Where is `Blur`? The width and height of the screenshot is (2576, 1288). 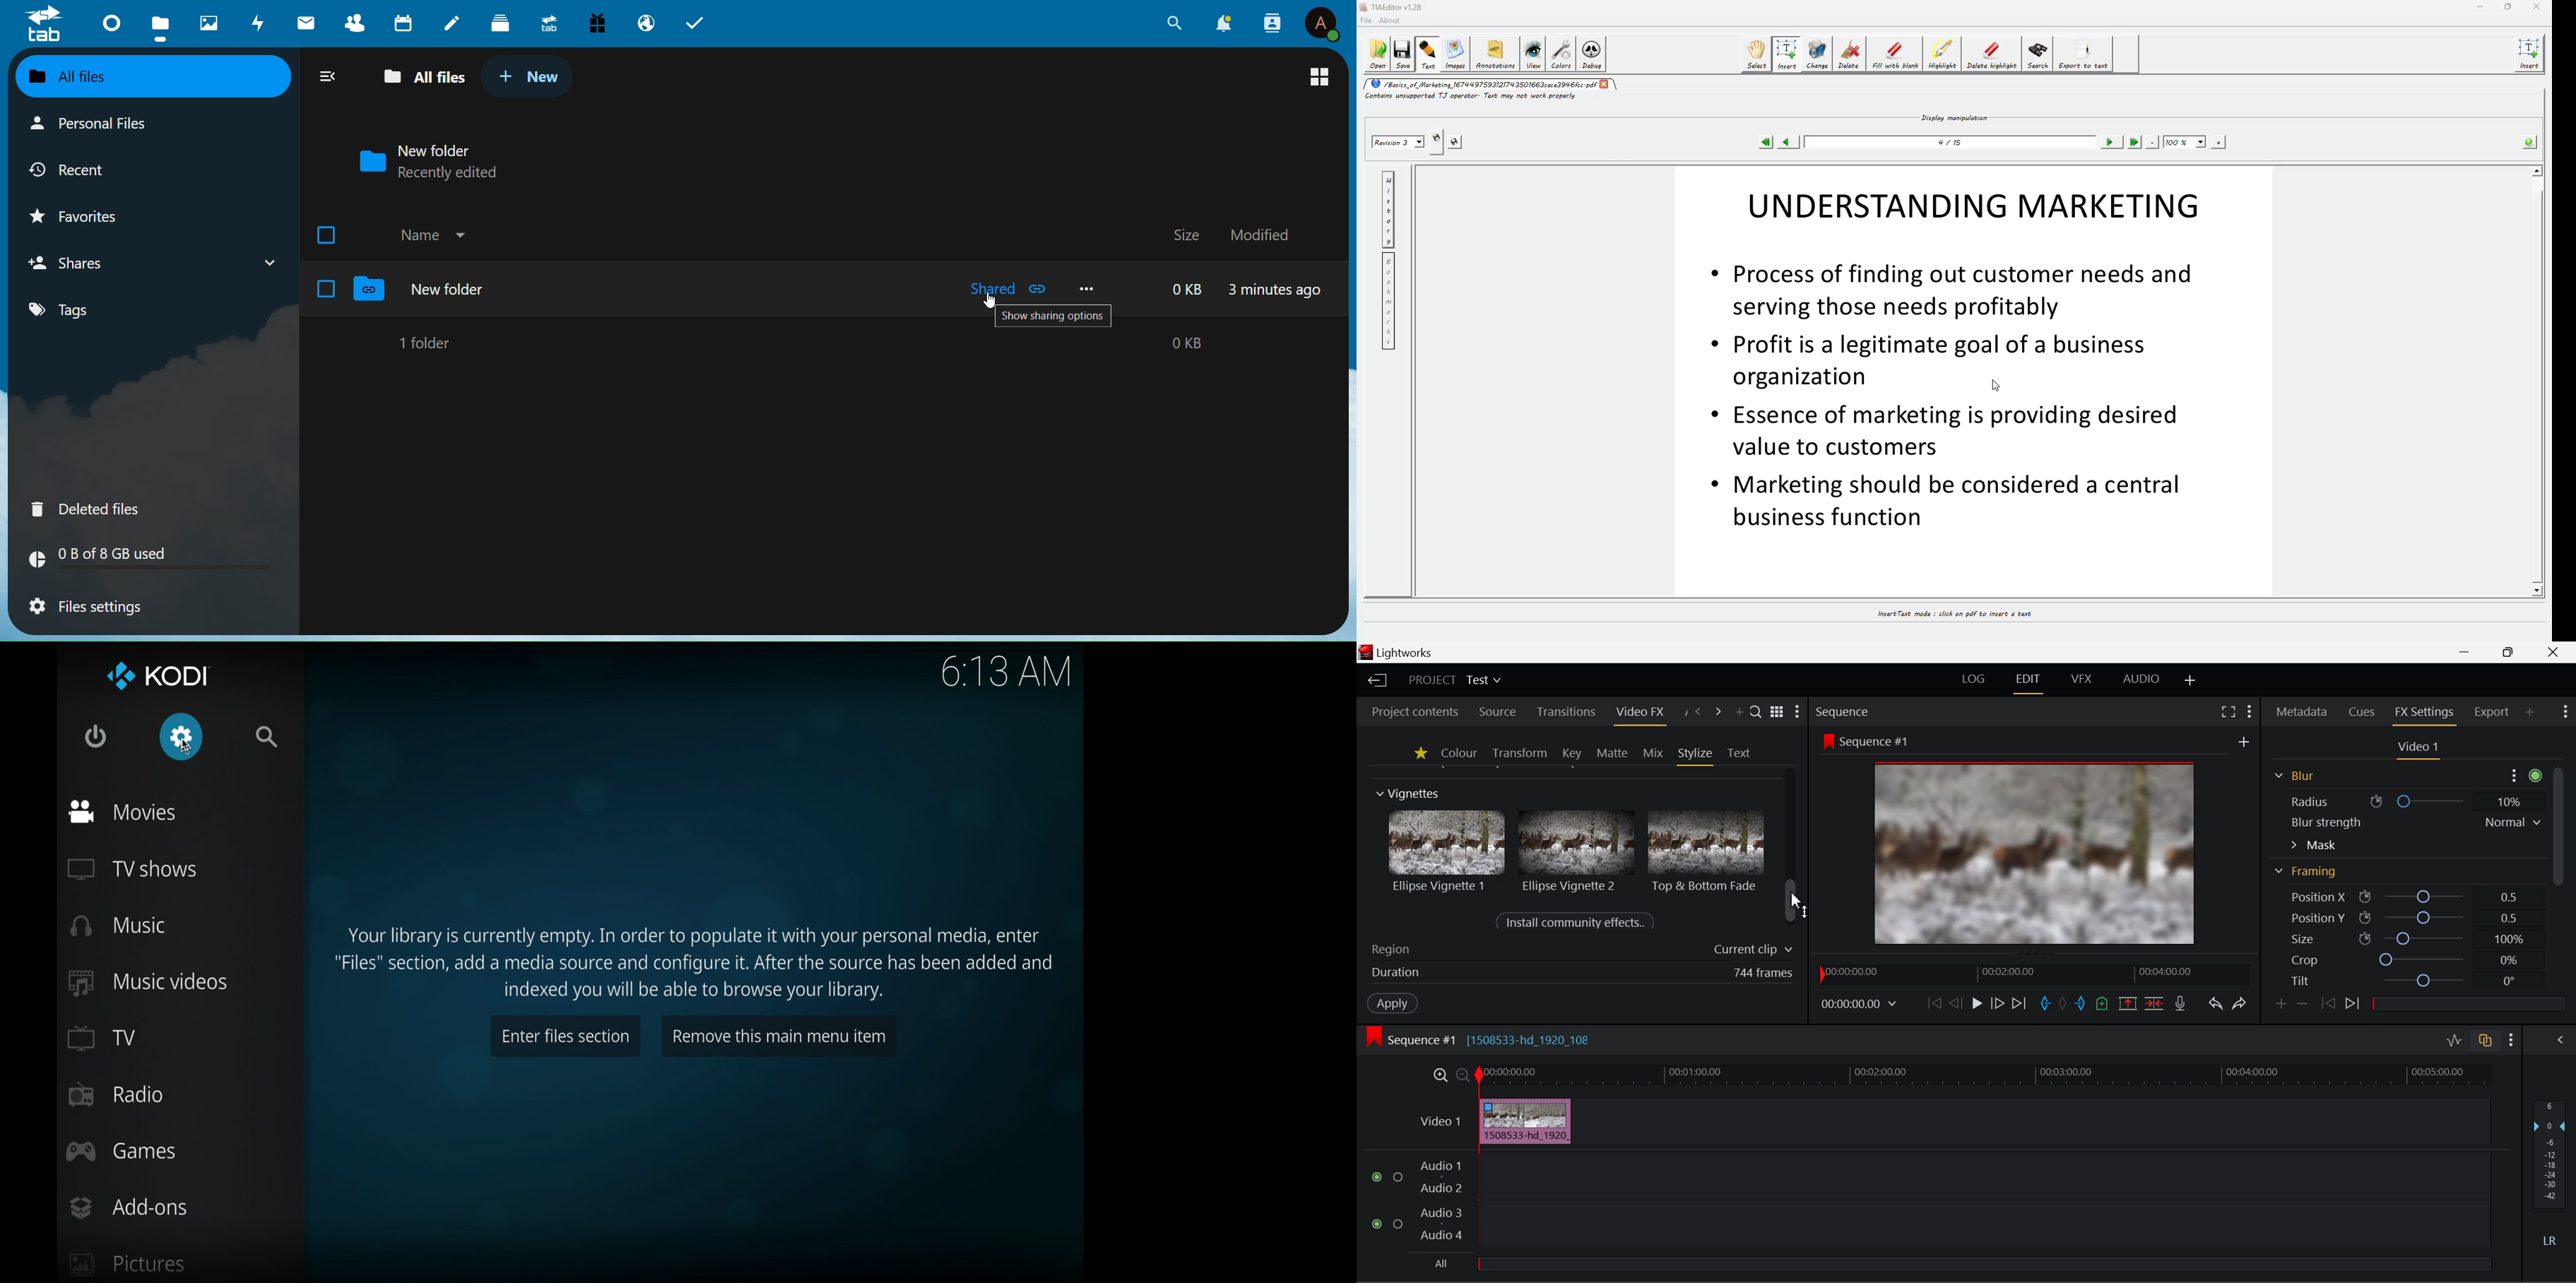
Blur is located at coordinates (2293, 774).